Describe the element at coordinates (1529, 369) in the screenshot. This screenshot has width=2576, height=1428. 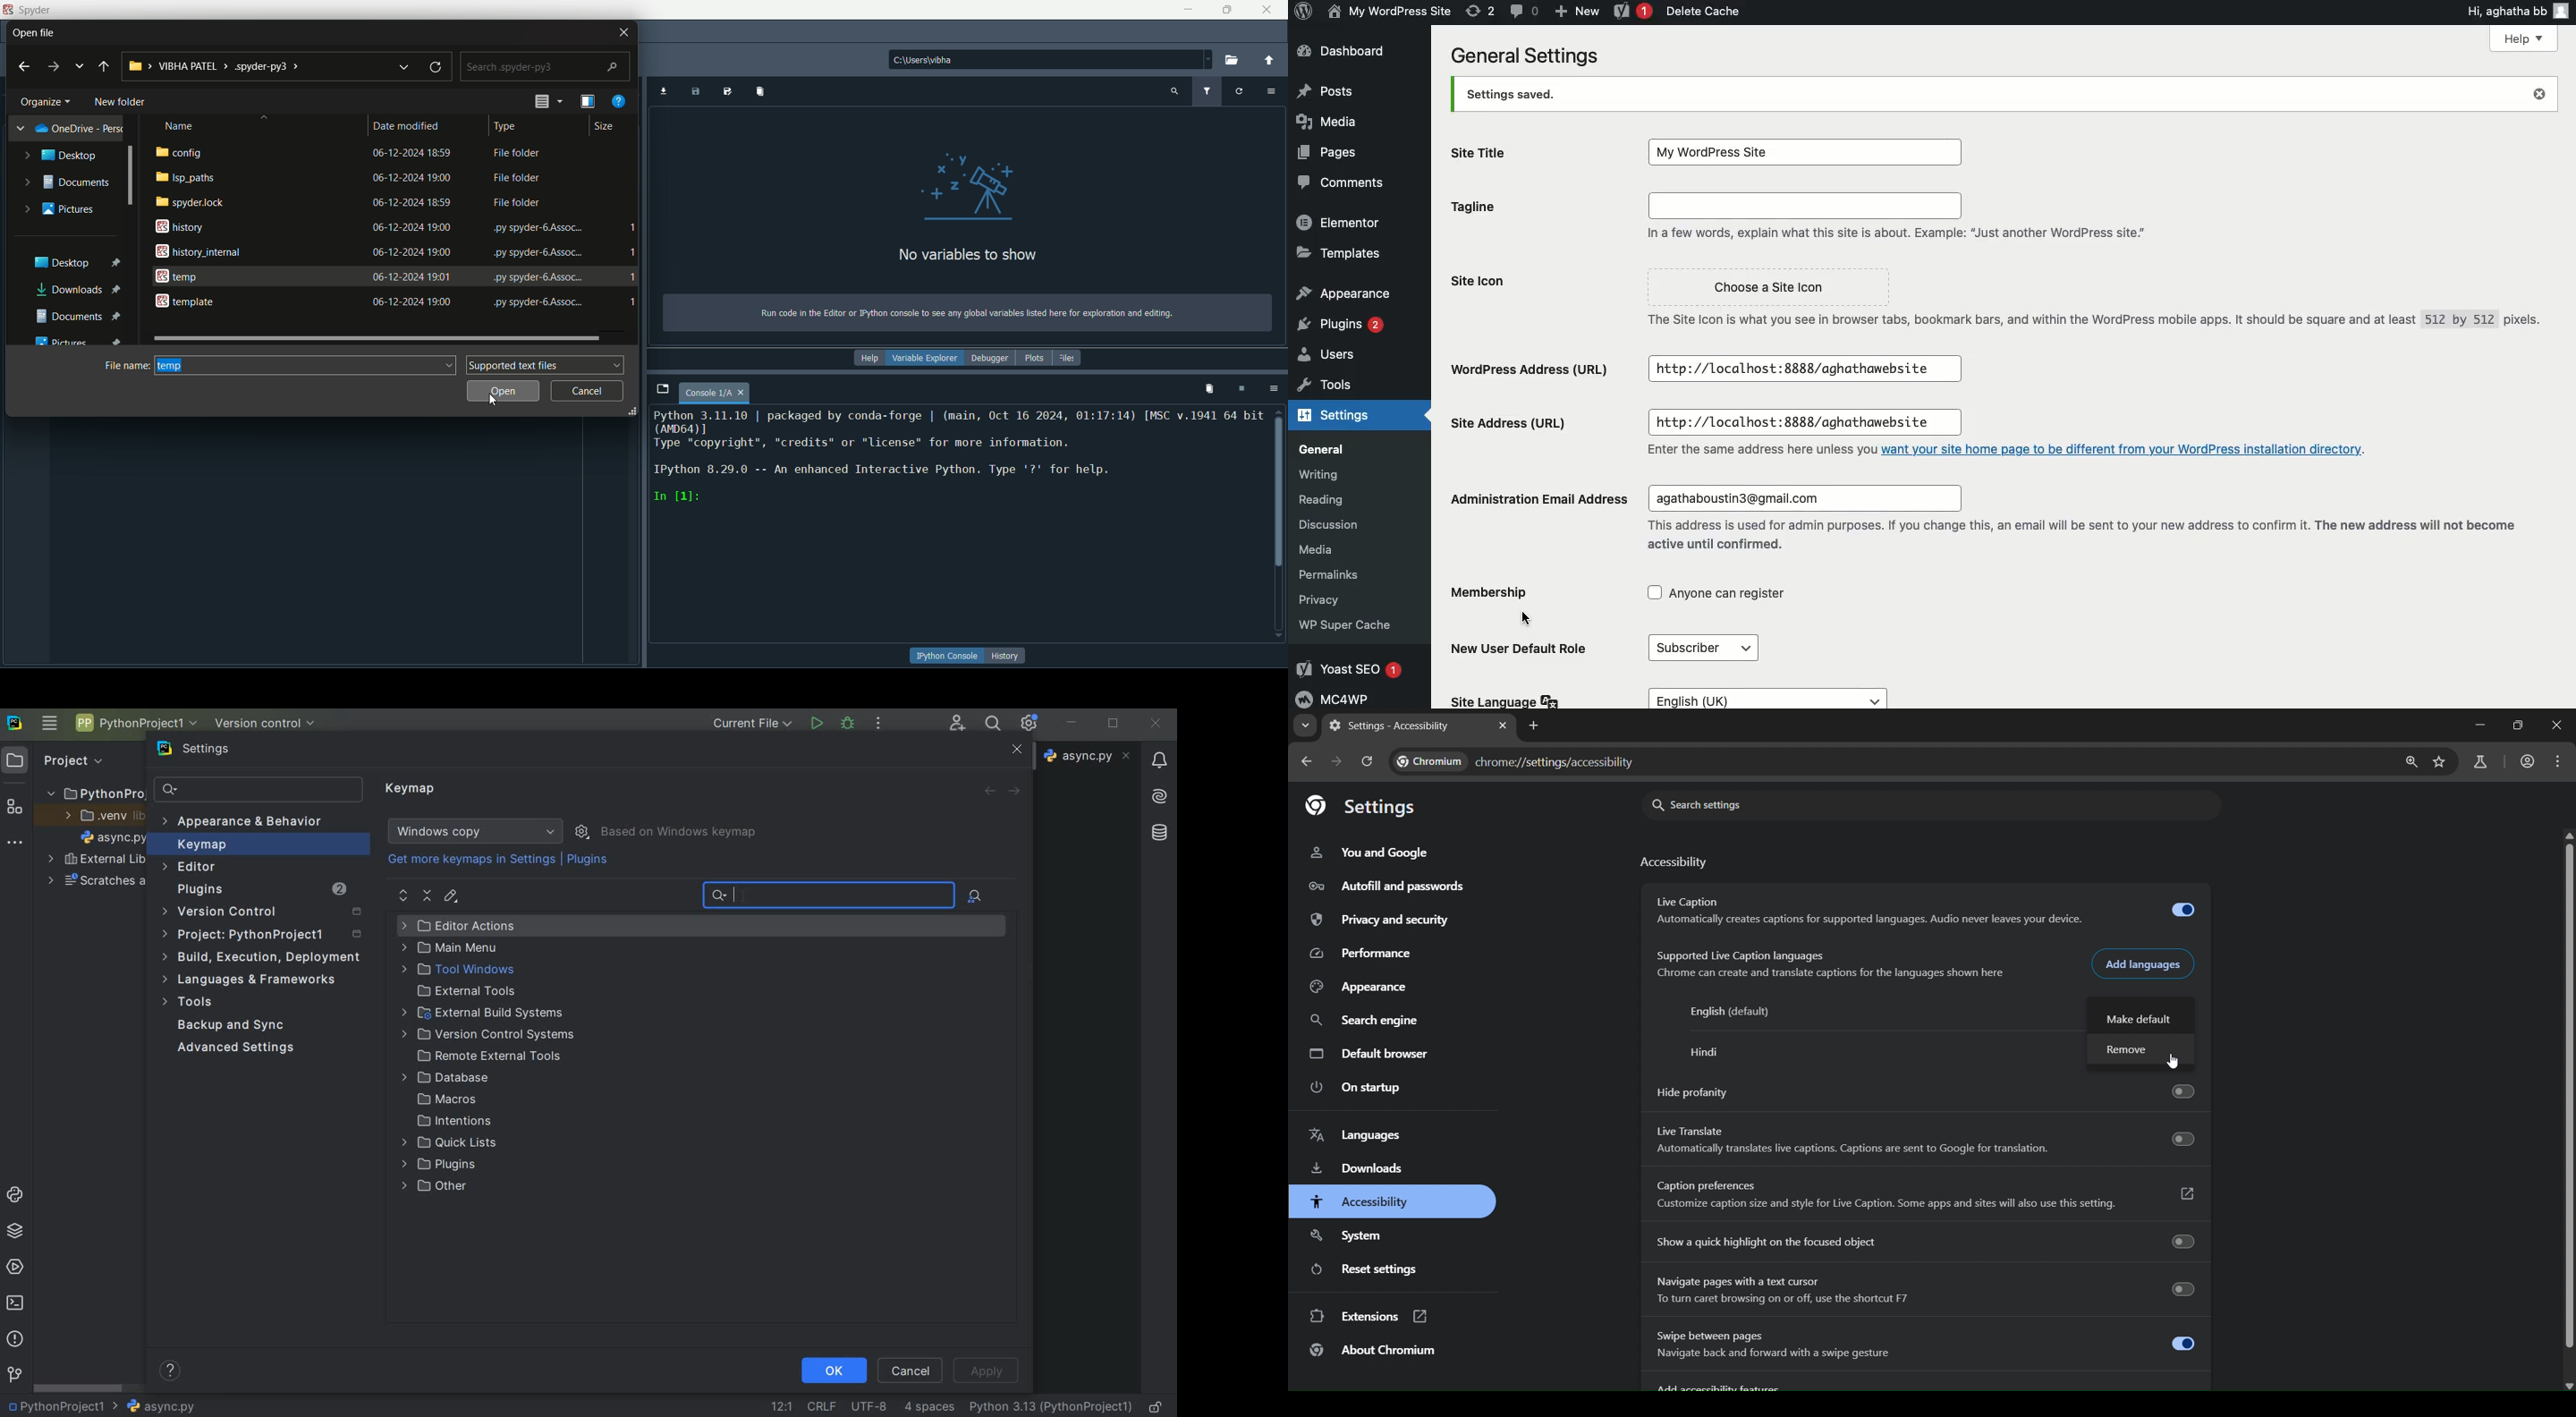
I see `Wordpress address url` at that location.